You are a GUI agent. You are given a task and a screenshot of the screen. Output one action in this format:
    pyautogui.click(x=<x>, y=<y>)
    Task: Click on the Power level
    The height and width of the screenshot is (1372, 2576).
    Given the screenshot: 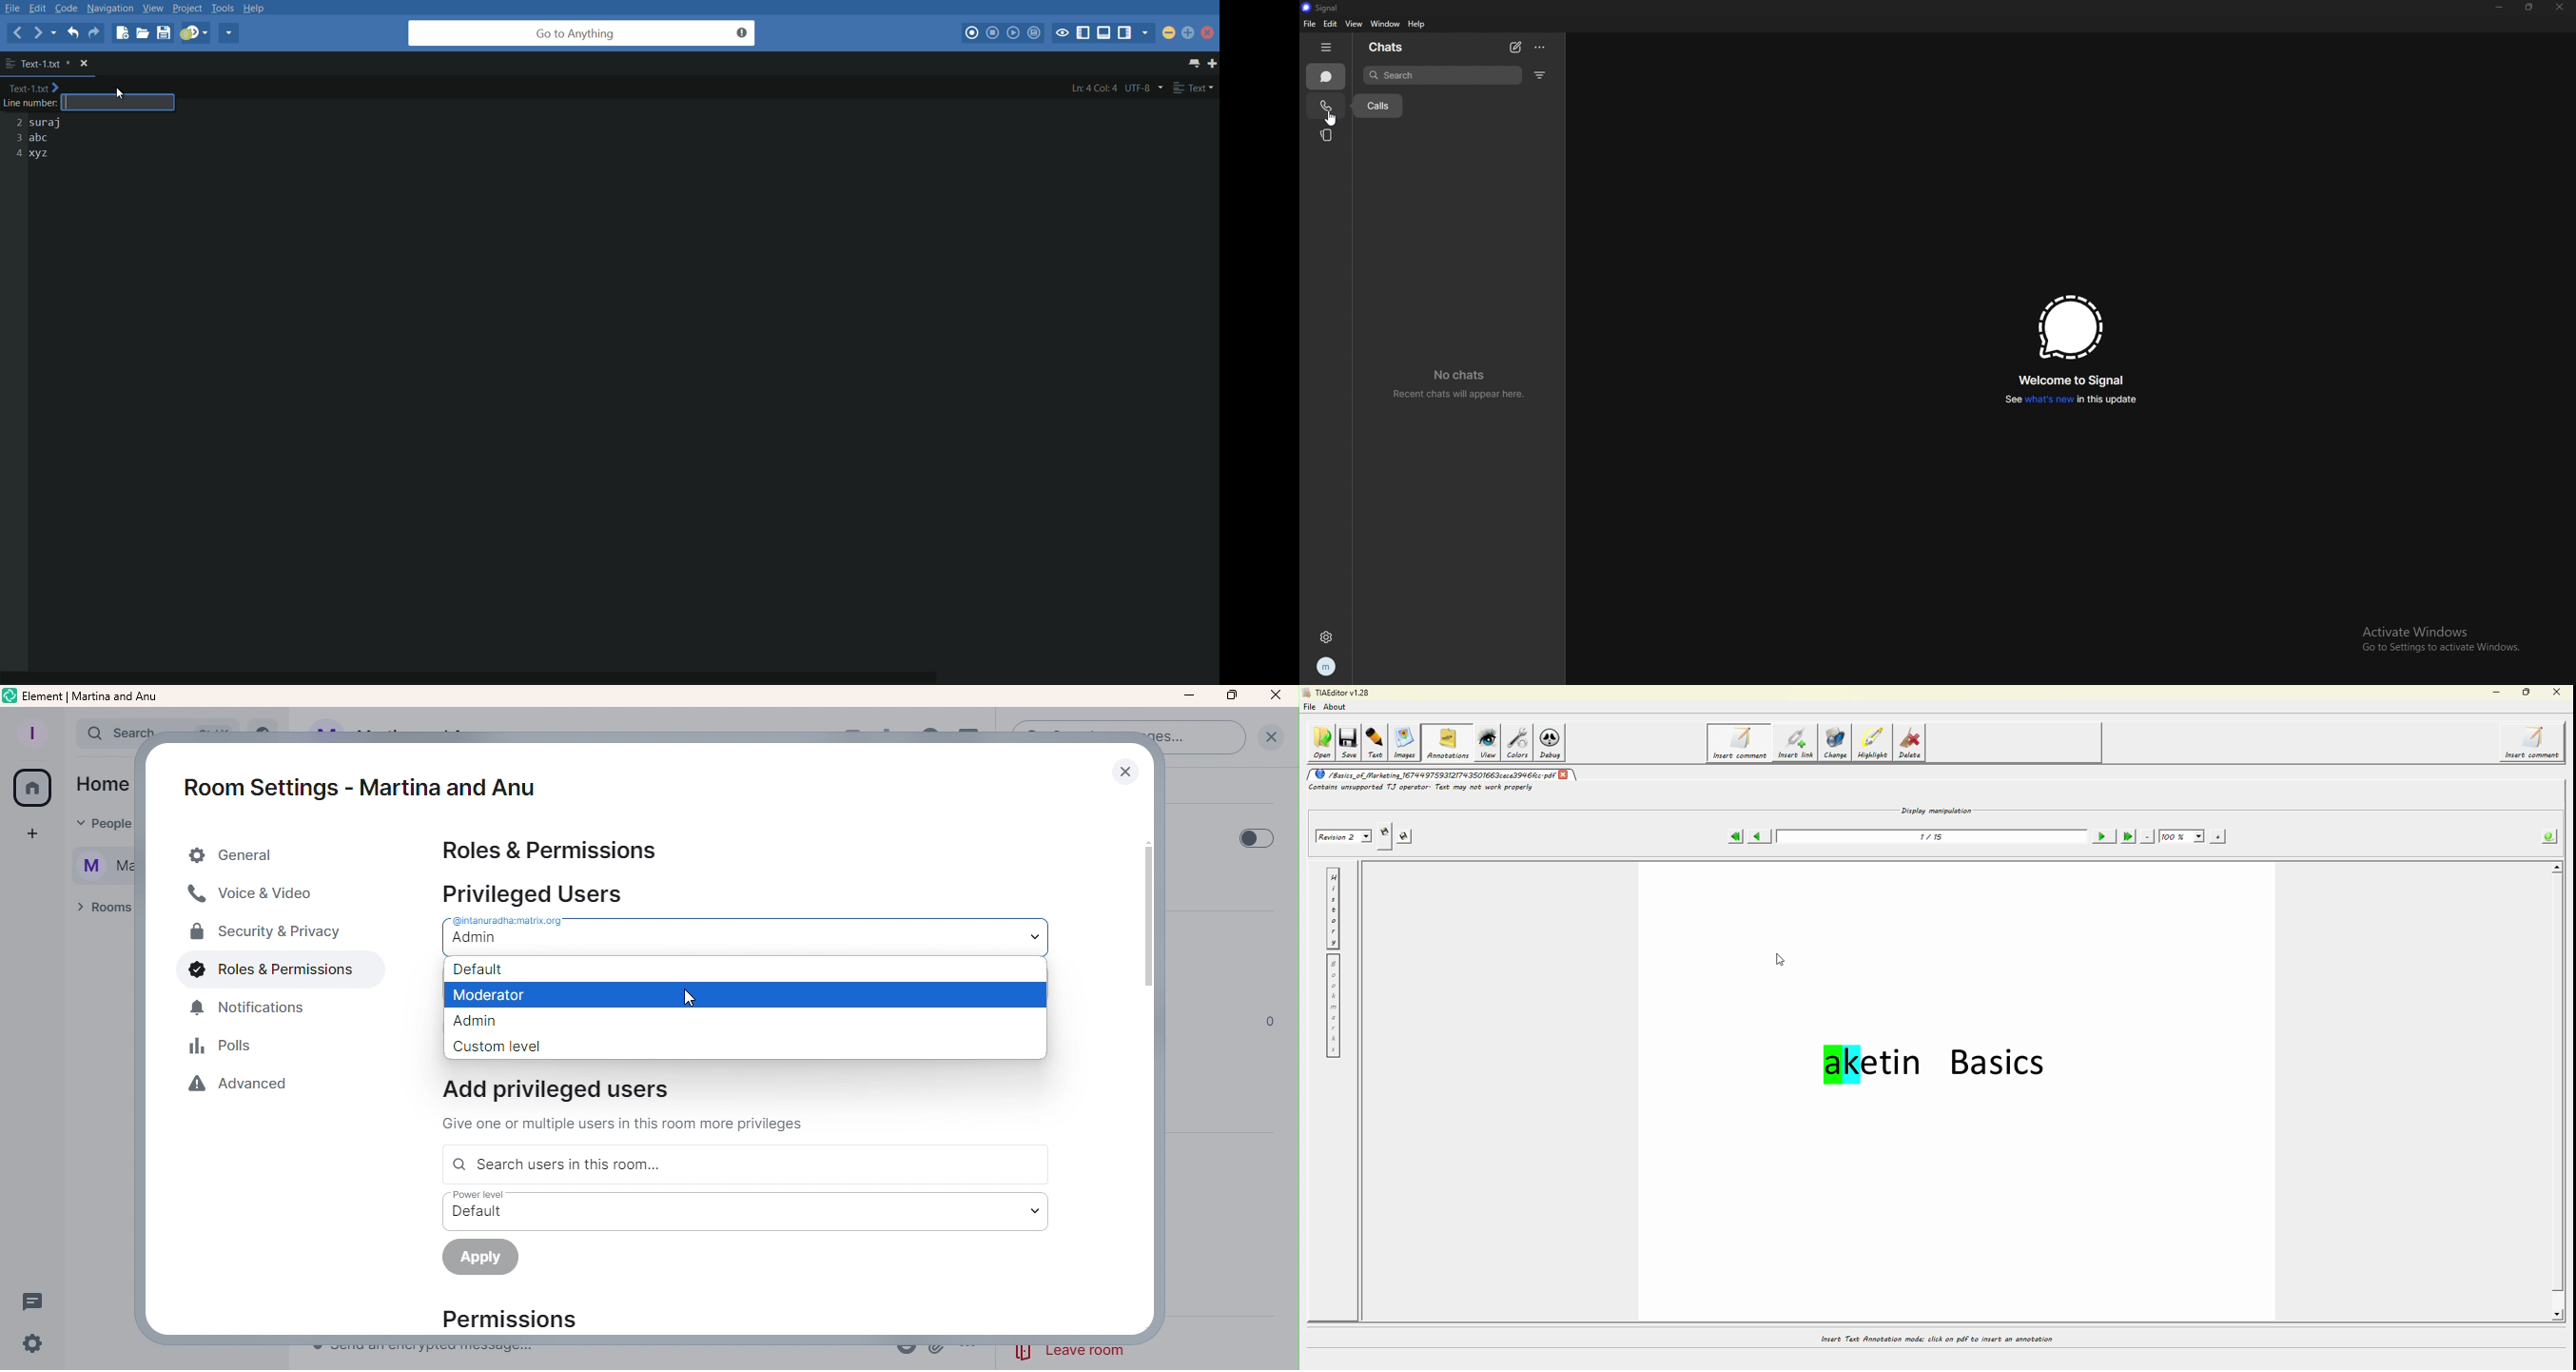 What is the action you would take?
    pyautogui.click(x=743, y=1210)
    